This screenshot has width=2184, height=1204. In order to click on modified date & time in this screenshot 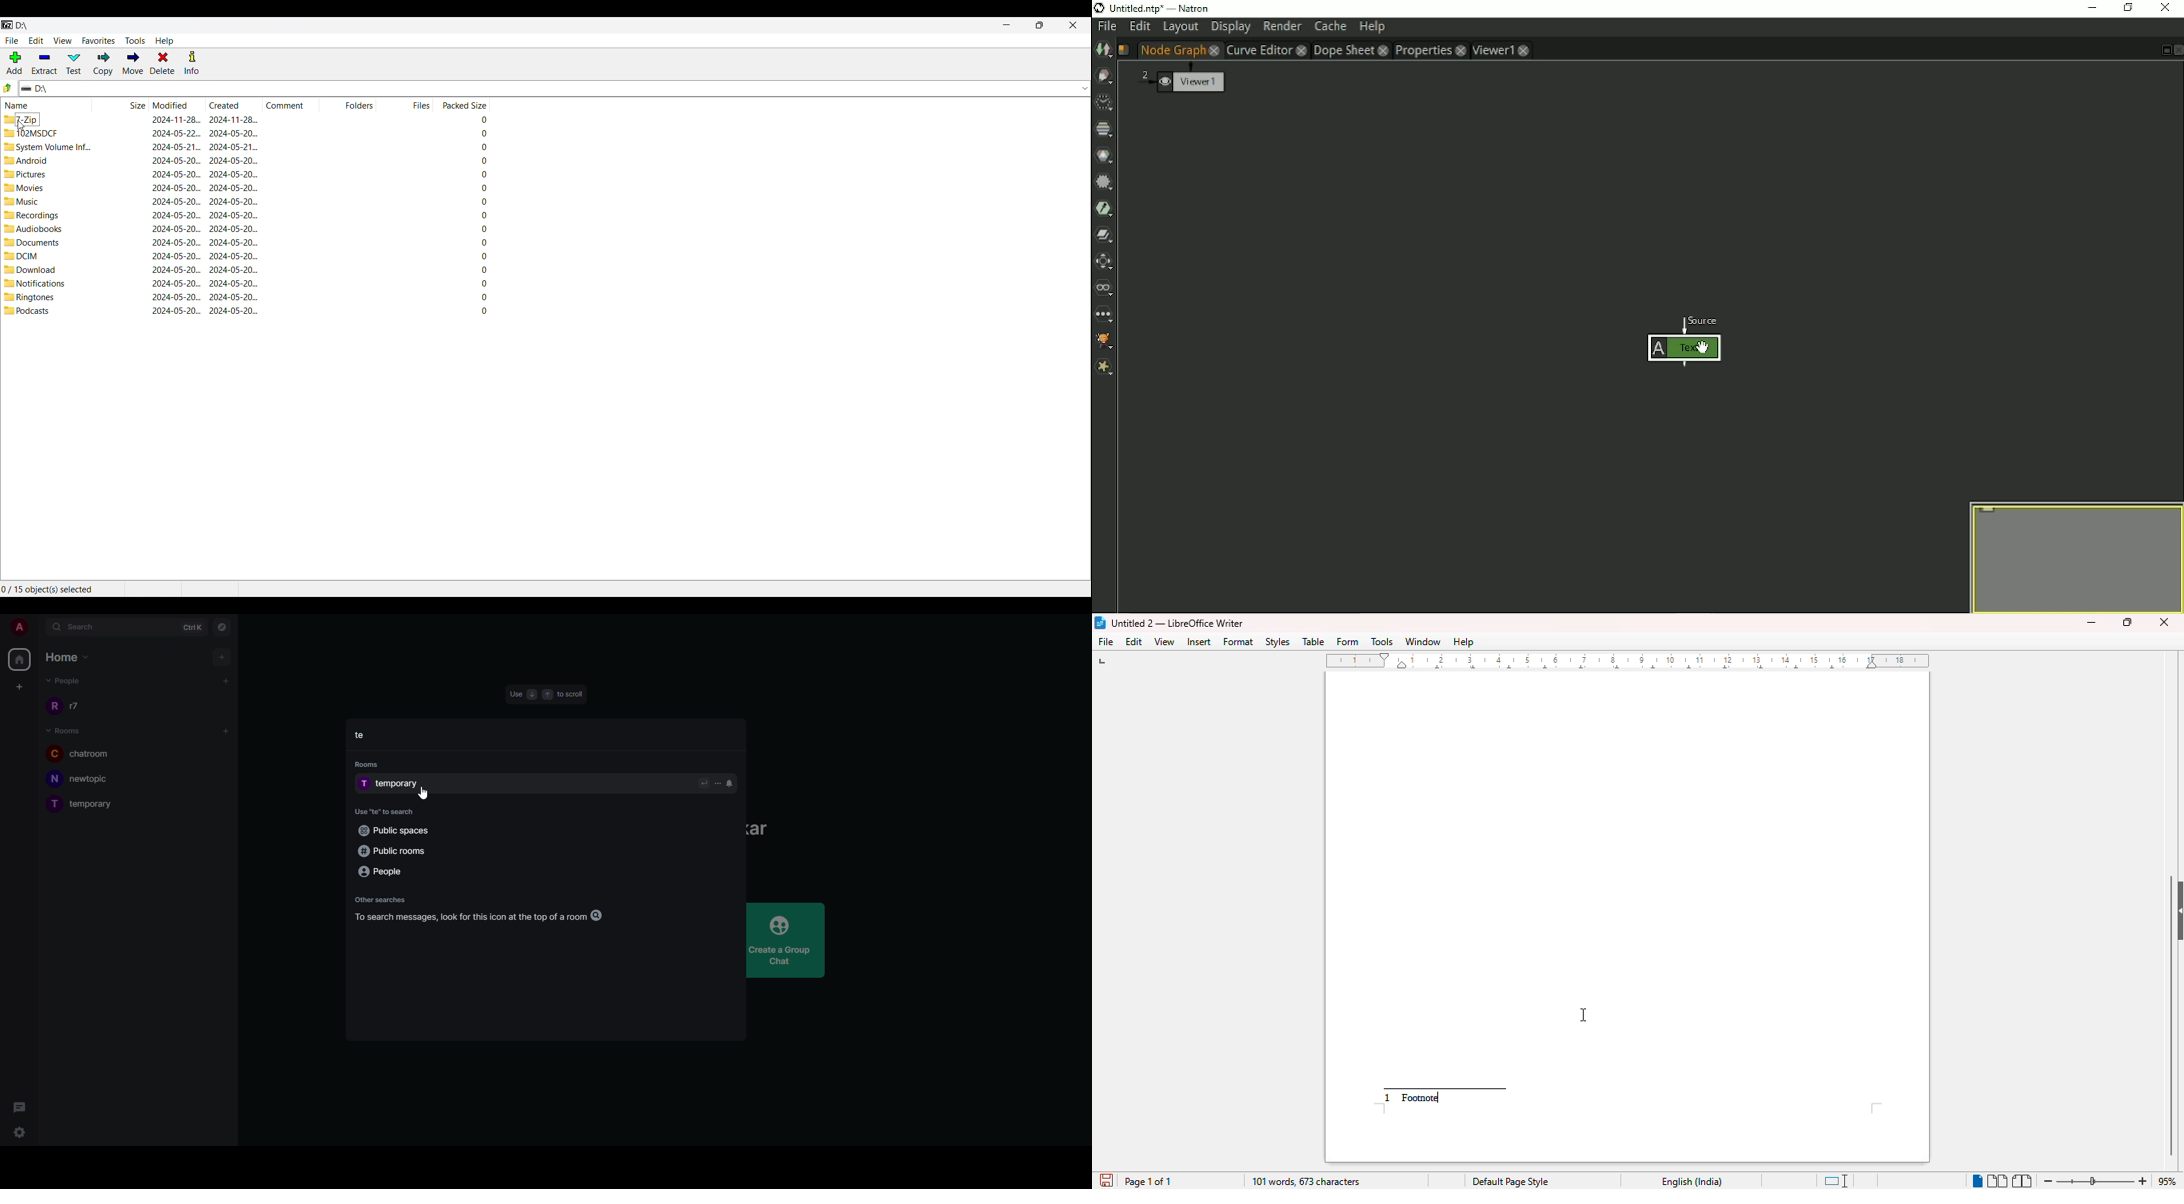, I will do `click(177, 256)`.